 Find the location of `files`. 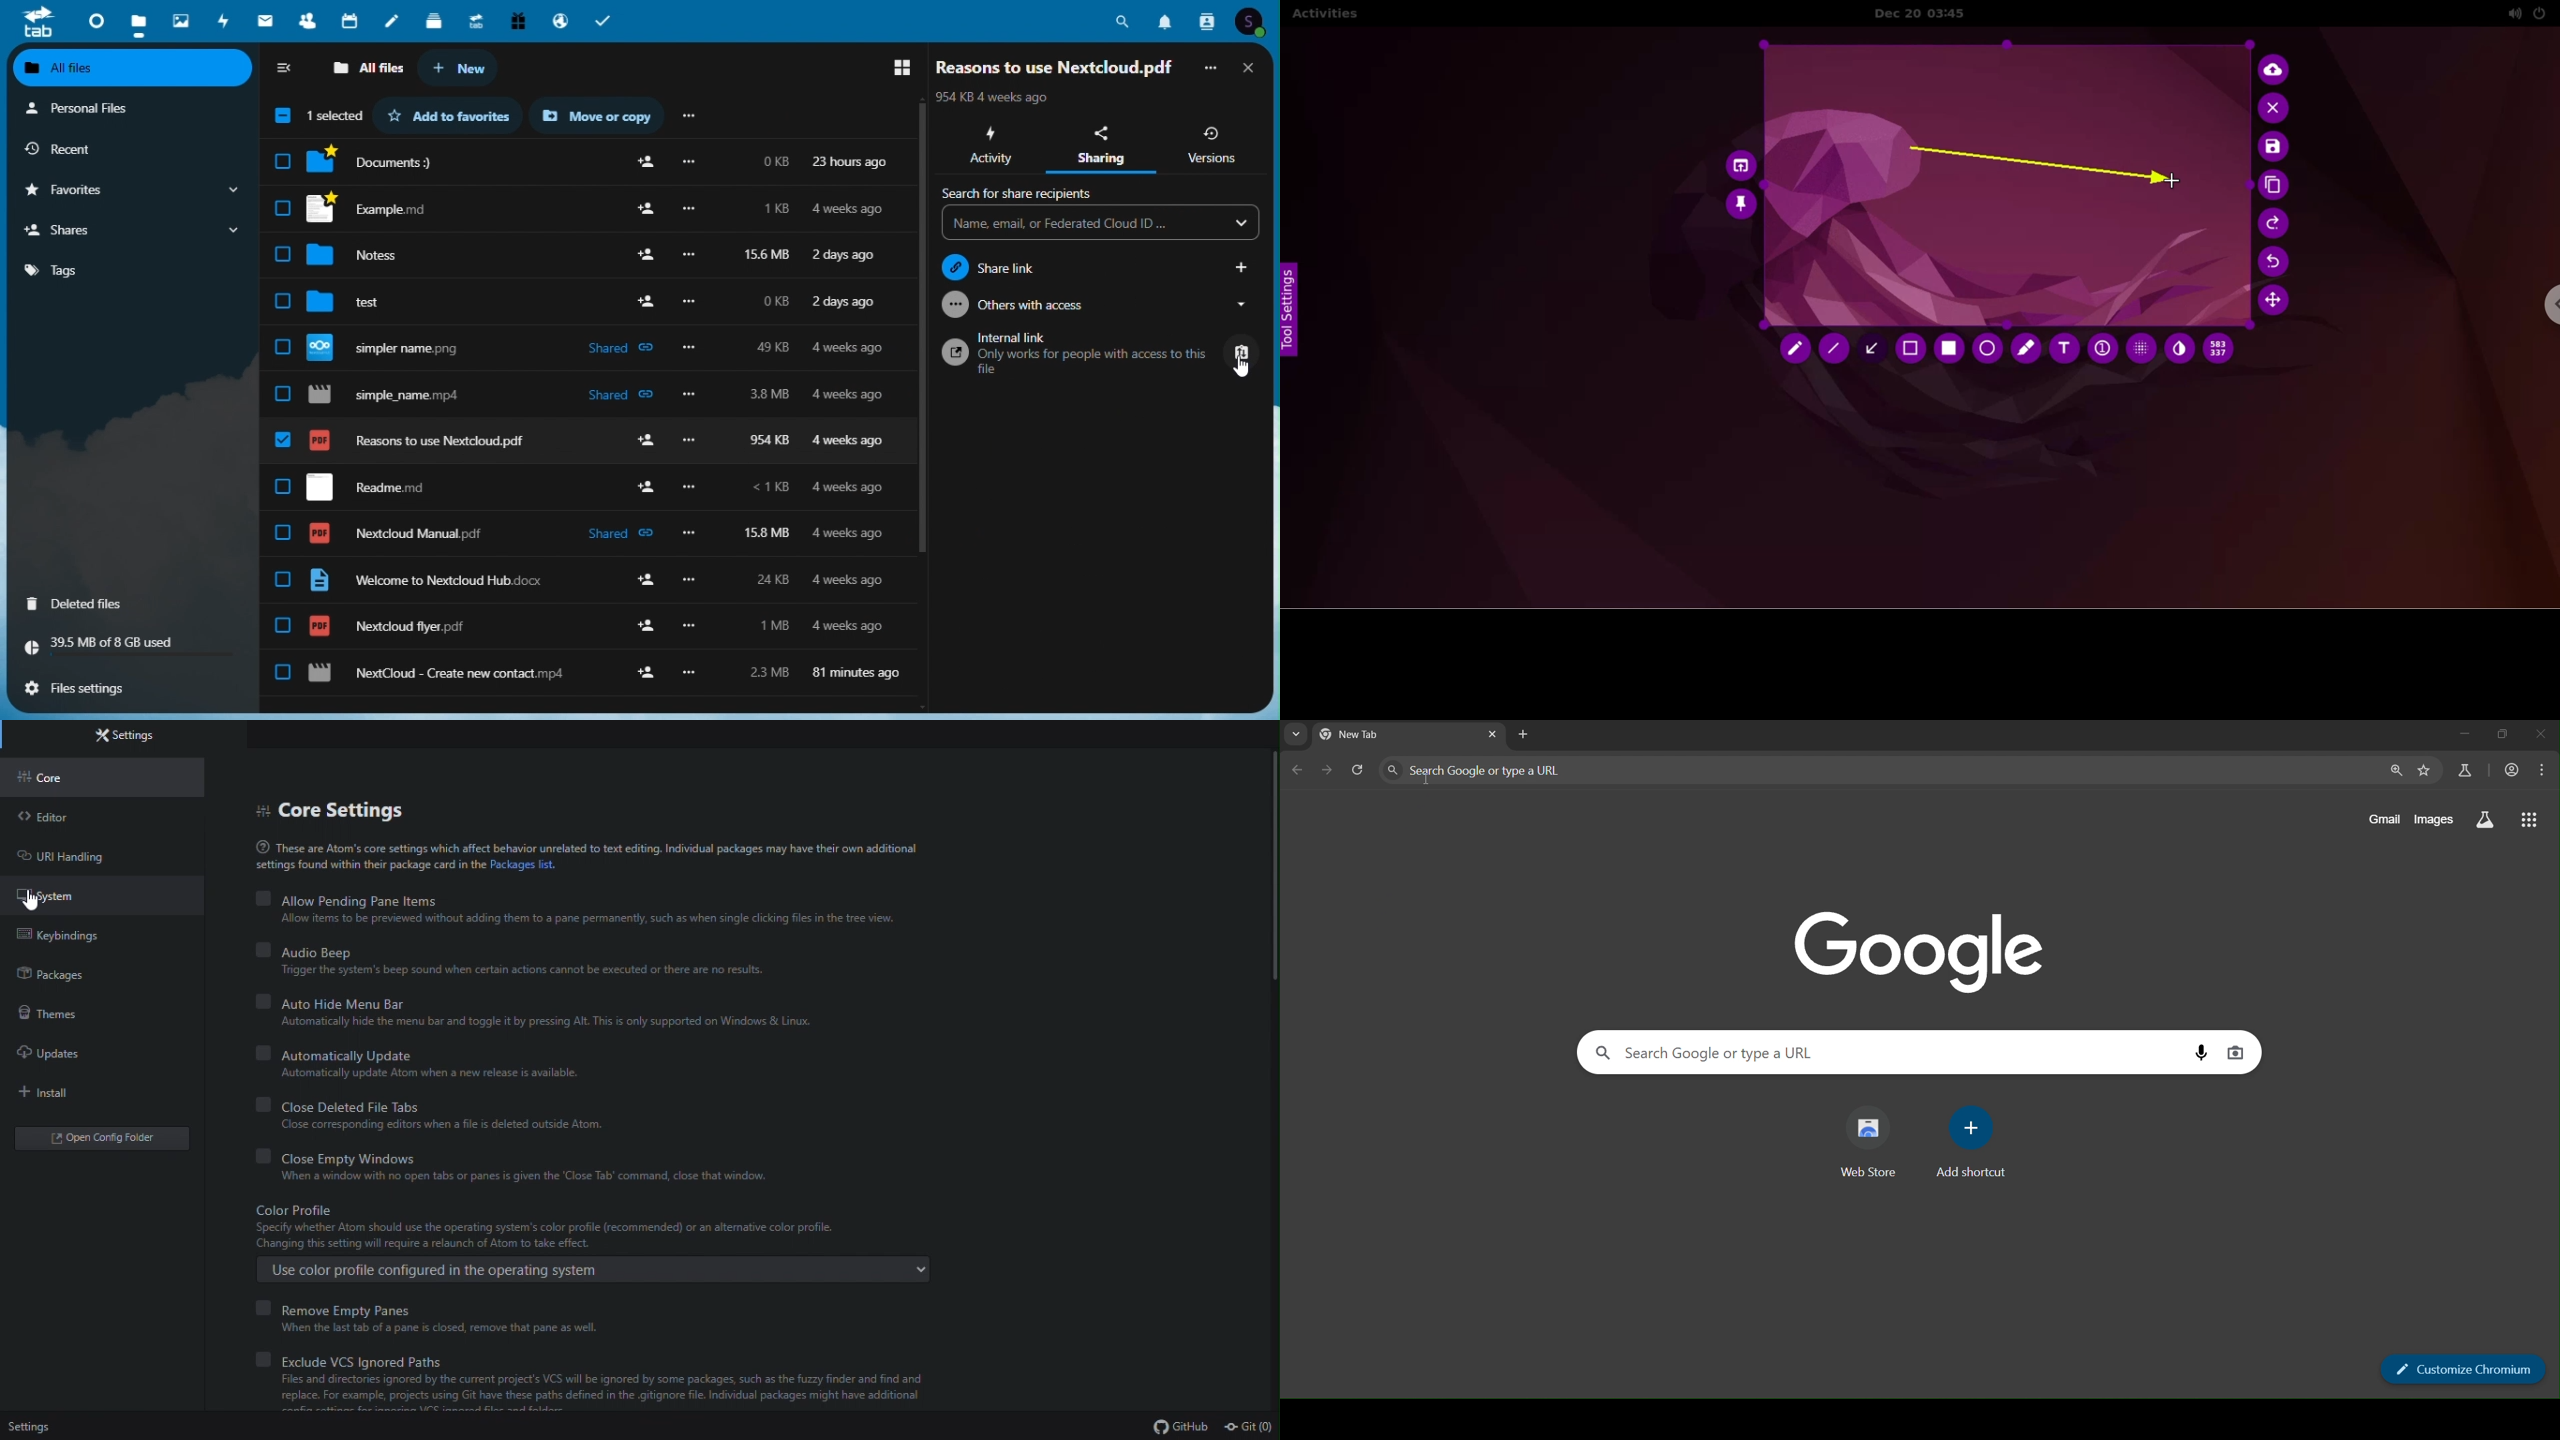

files is located at coordinates (139, 21).